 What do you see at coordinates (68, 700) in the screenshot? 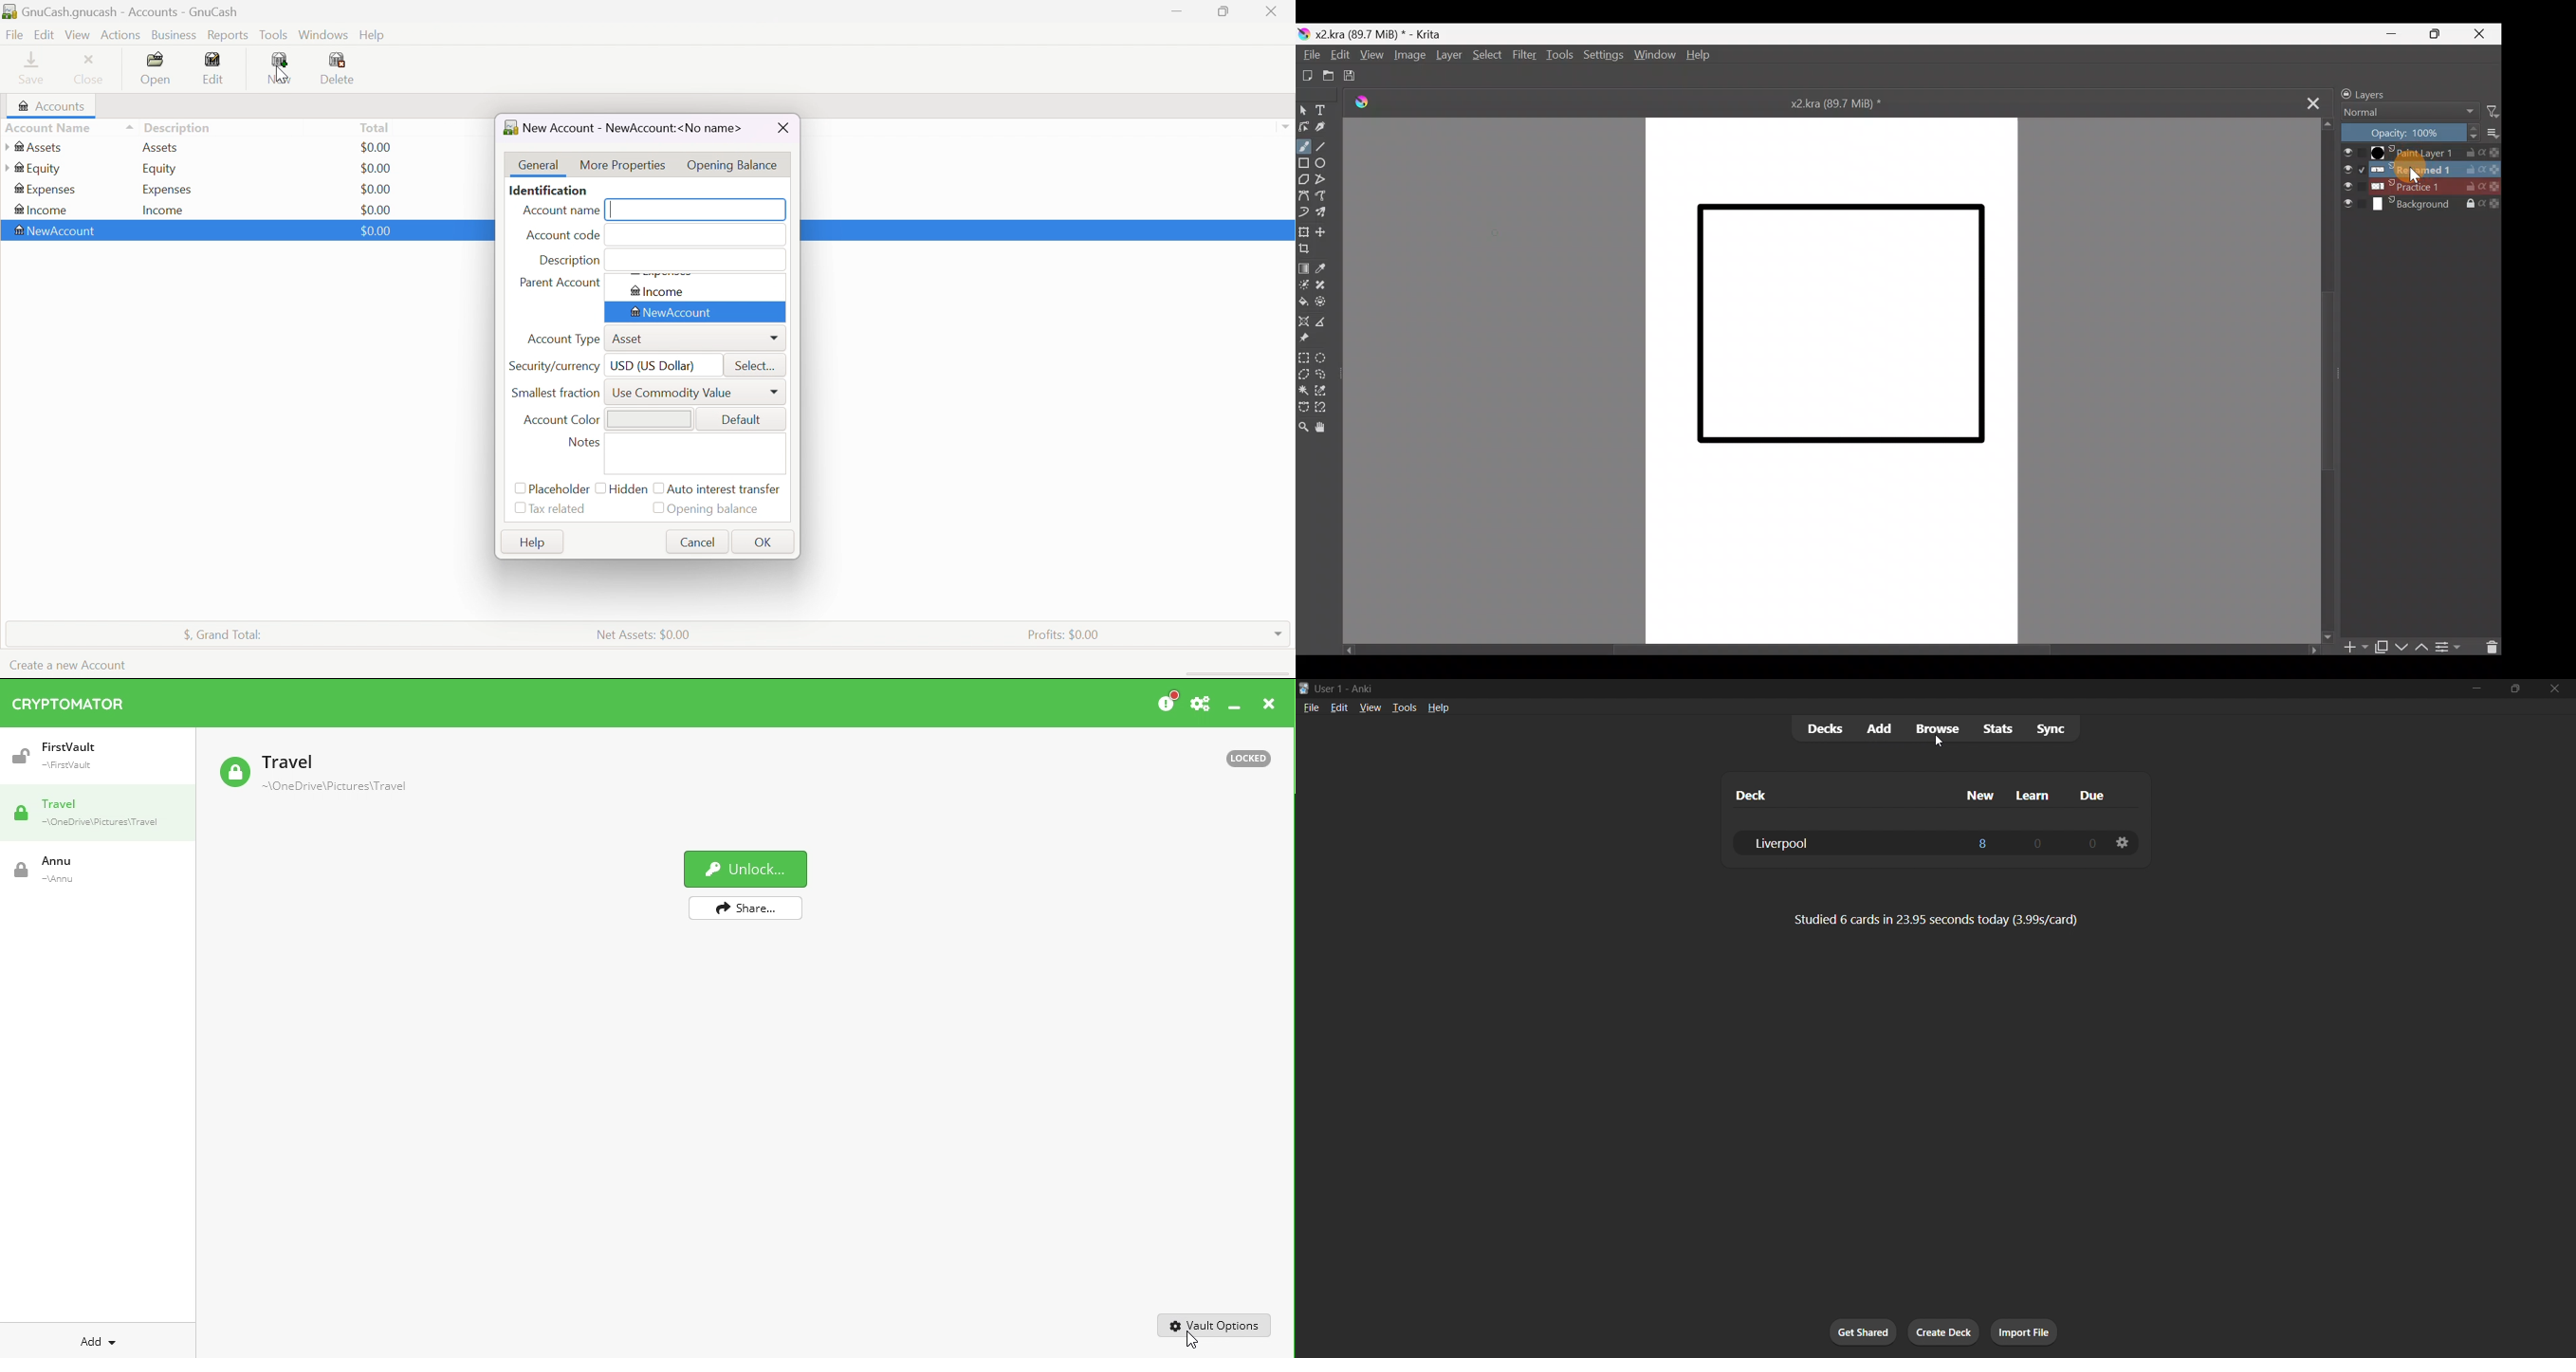
I see `Cryptomator` at bounding box center [68, 700].